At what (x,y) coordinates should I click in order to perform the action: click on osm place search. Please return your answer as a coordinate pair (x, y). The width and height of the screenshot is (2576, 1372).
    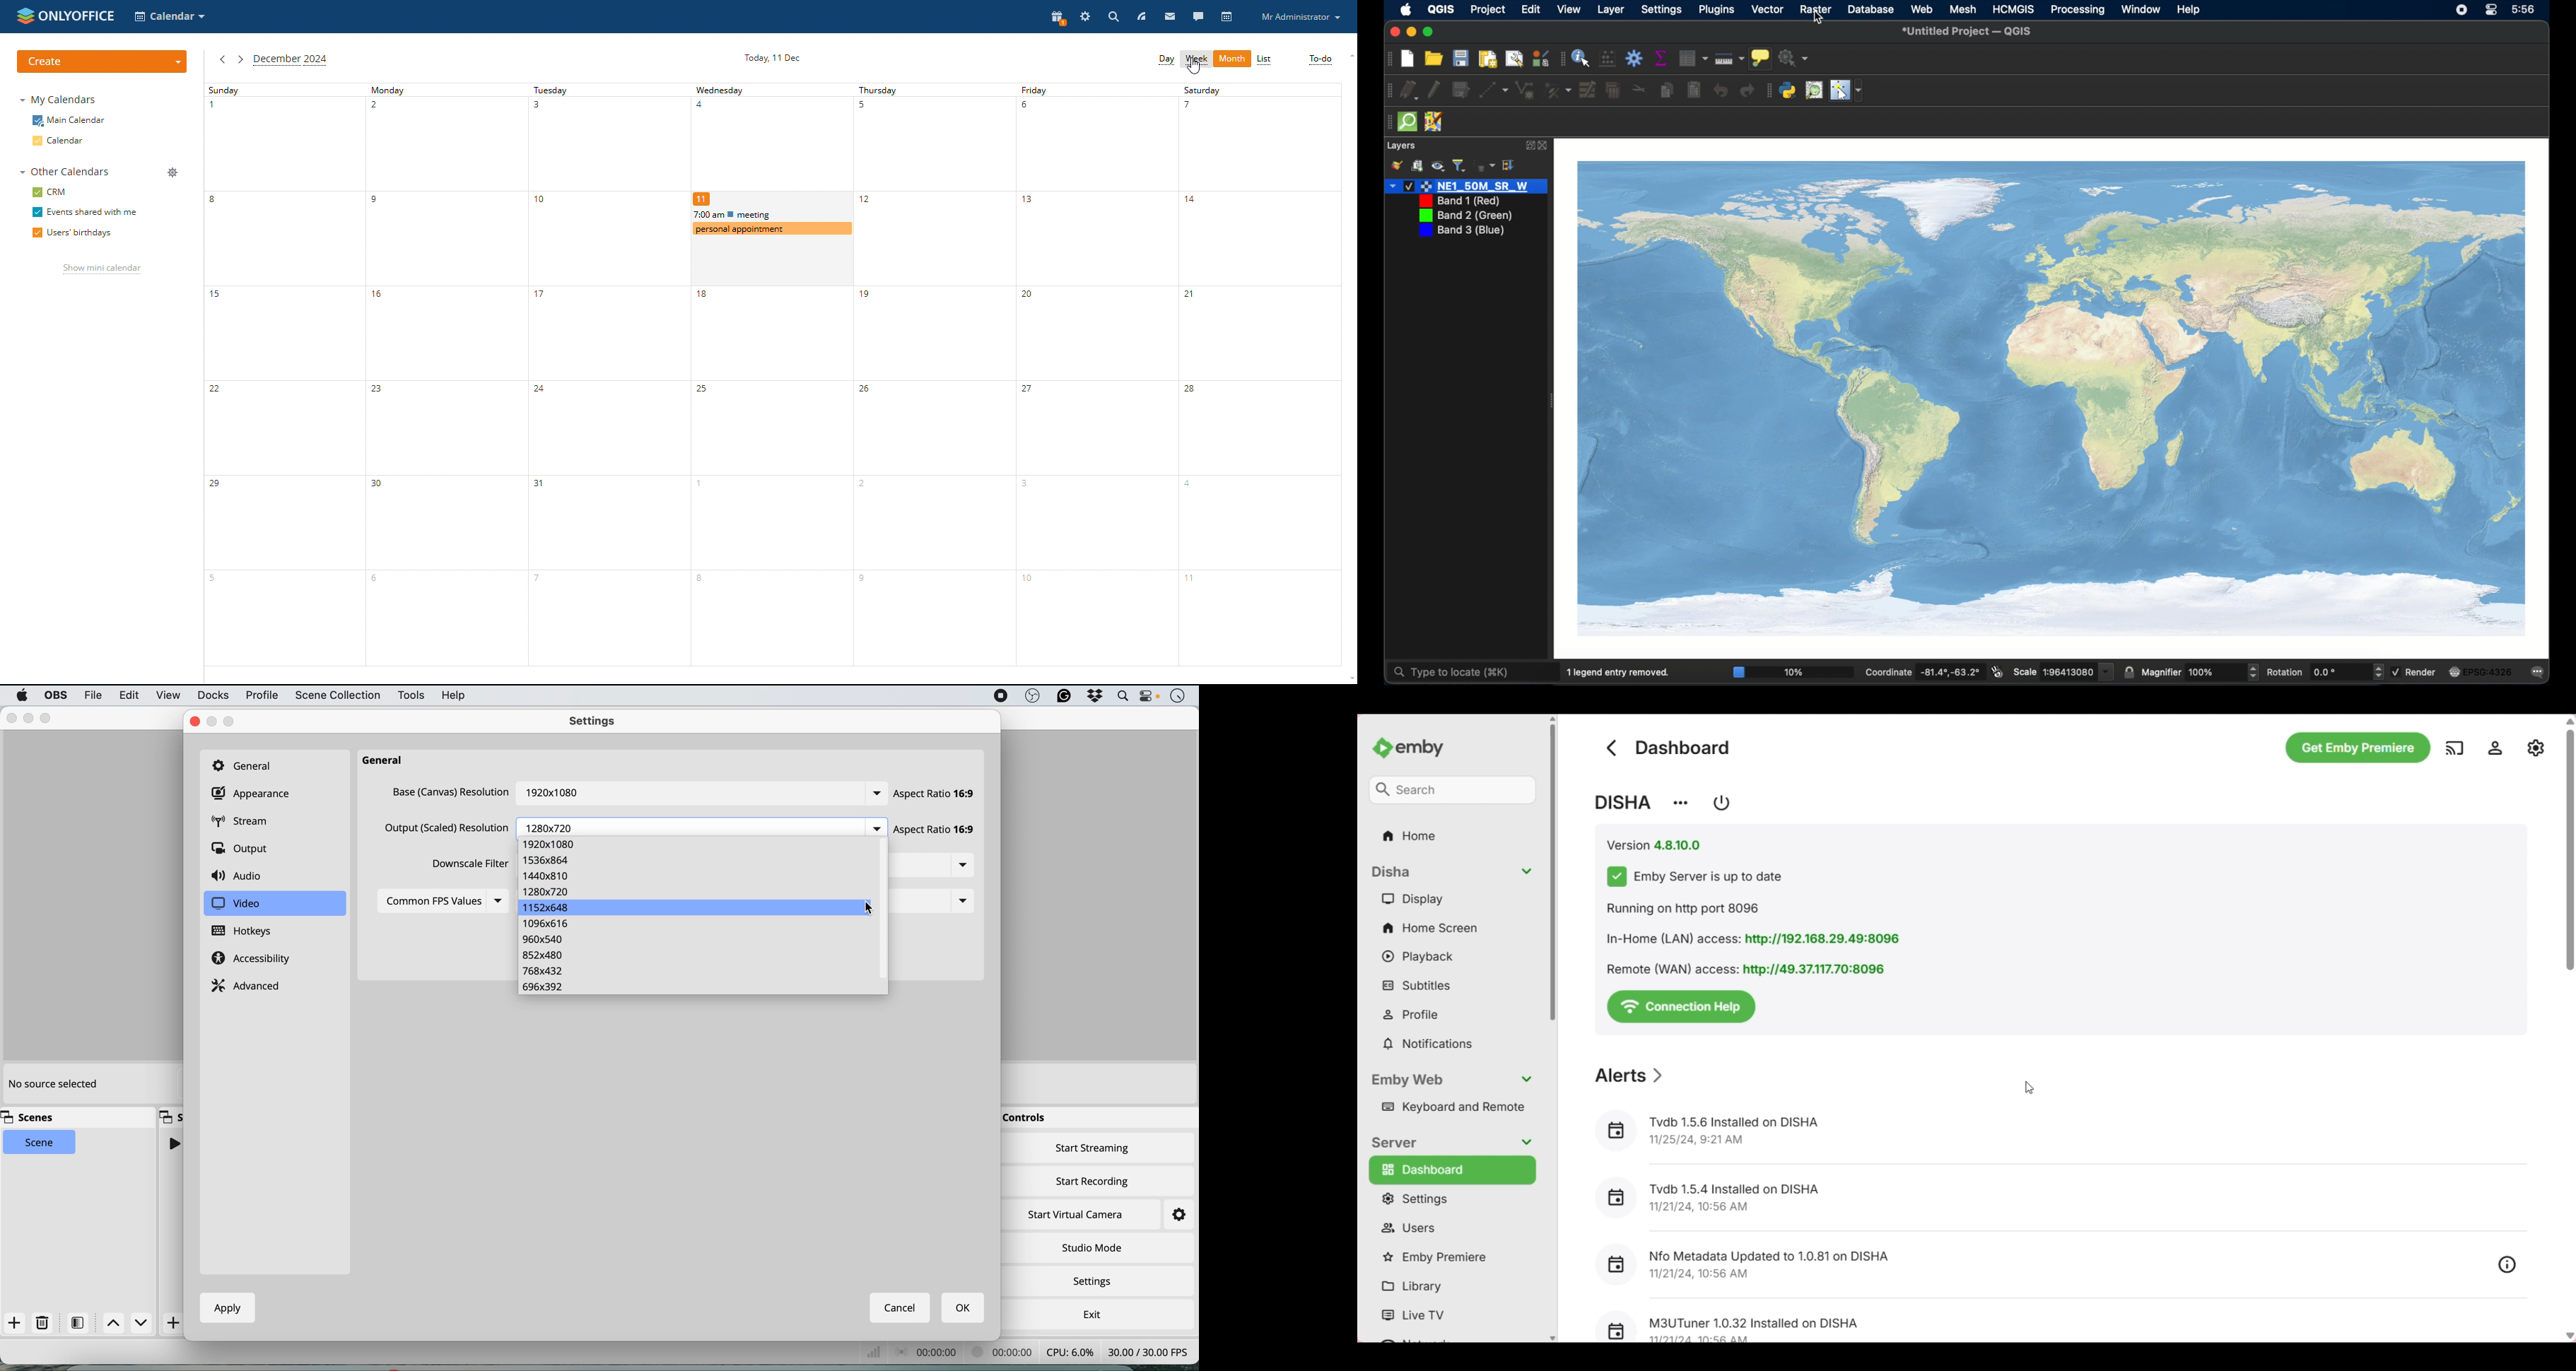
    Looking at the image, I should click on (1814, 90).